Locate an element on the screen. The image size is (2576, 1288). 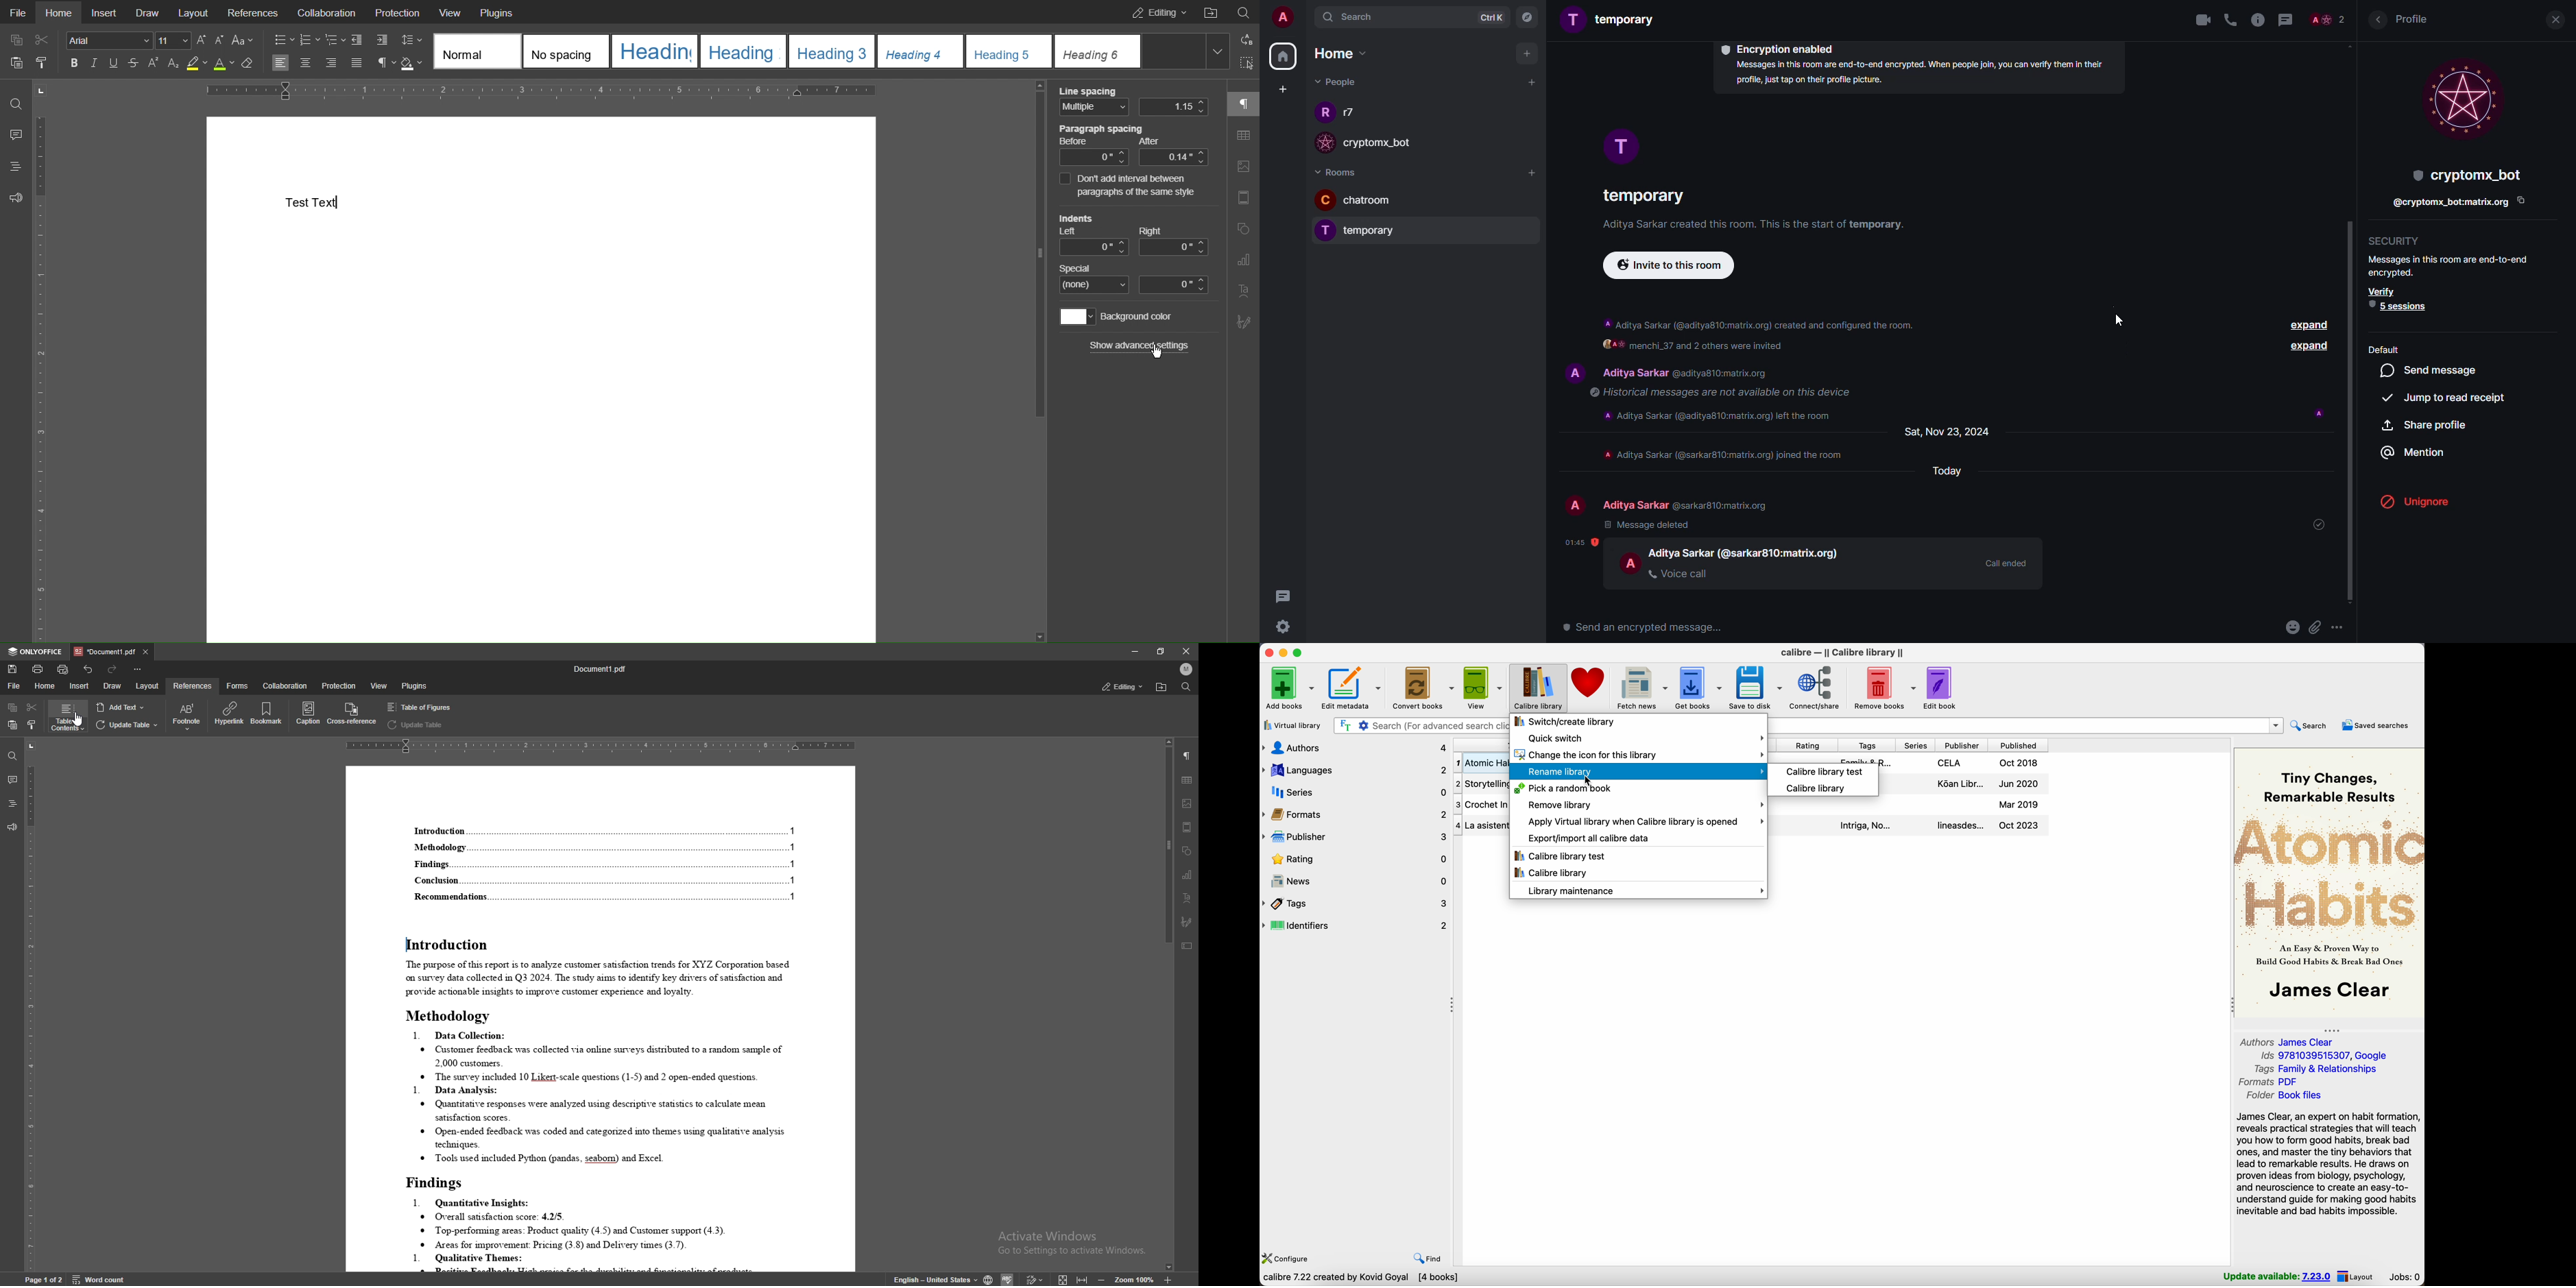
info is located at coordinates (1760, 322).